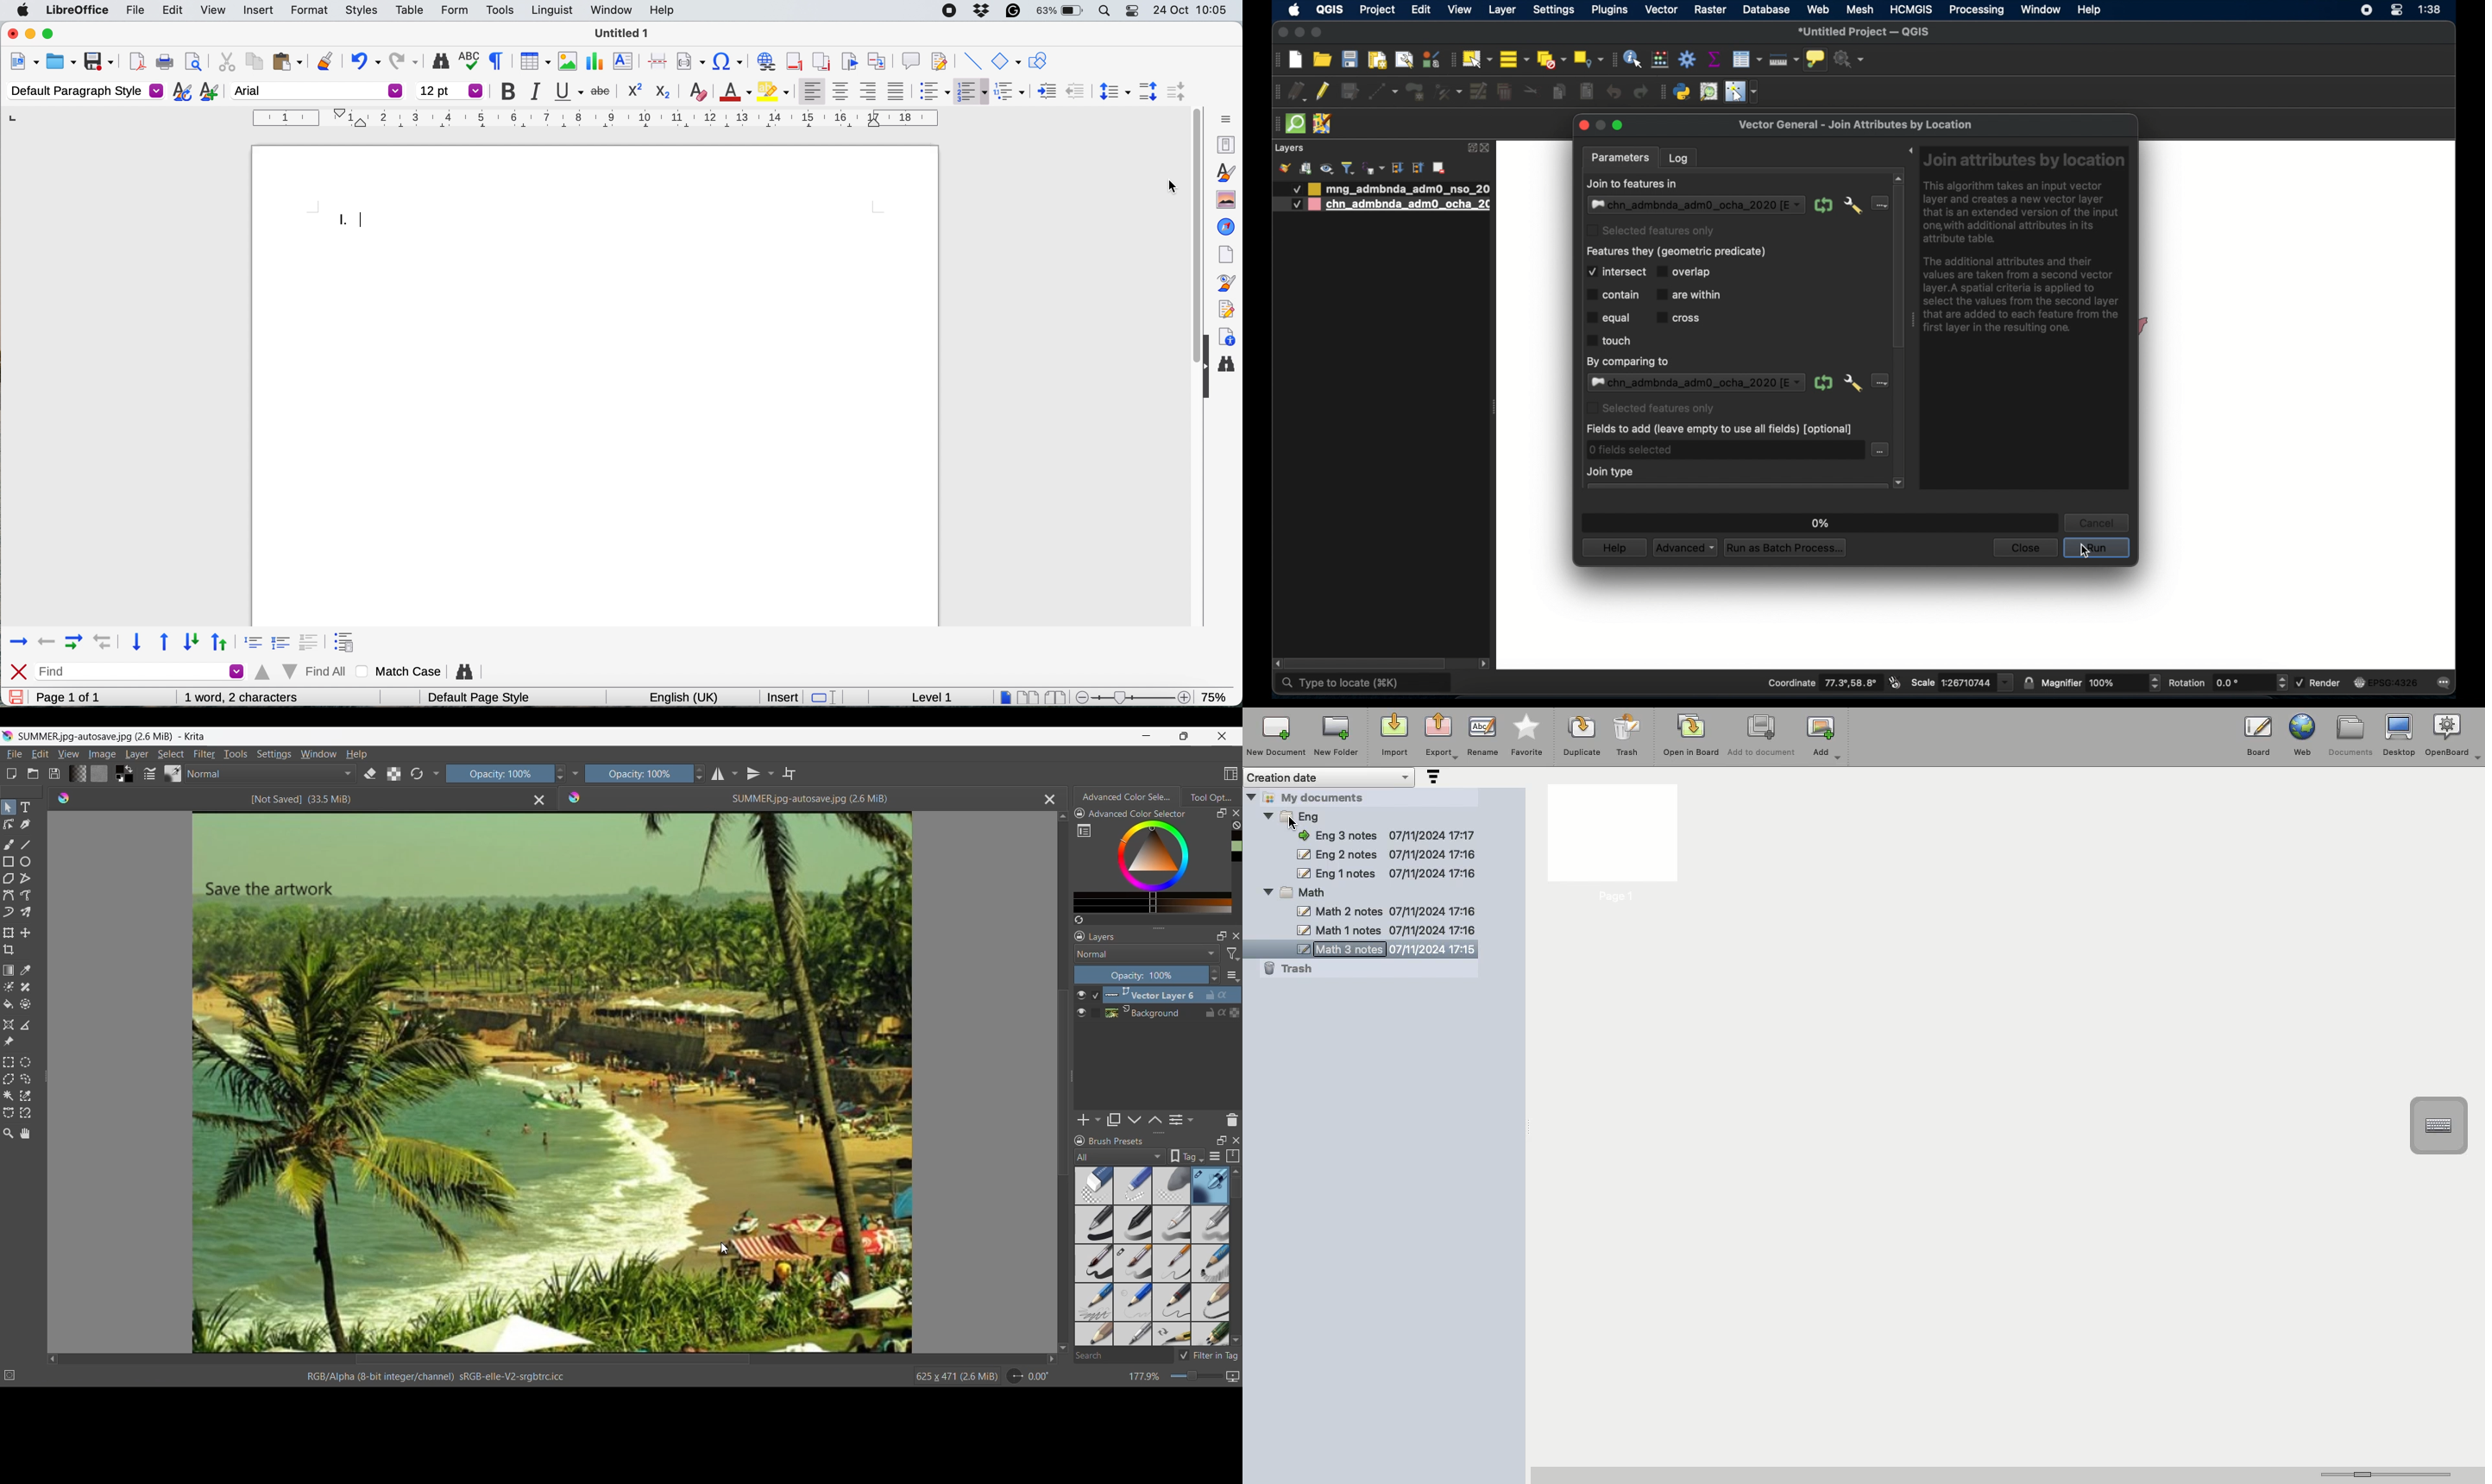 The image size is (2492, 1484). Describe the element at coordinates (1174, 91) in the screenshot. I see `decrease paragraph spacing` at that location.